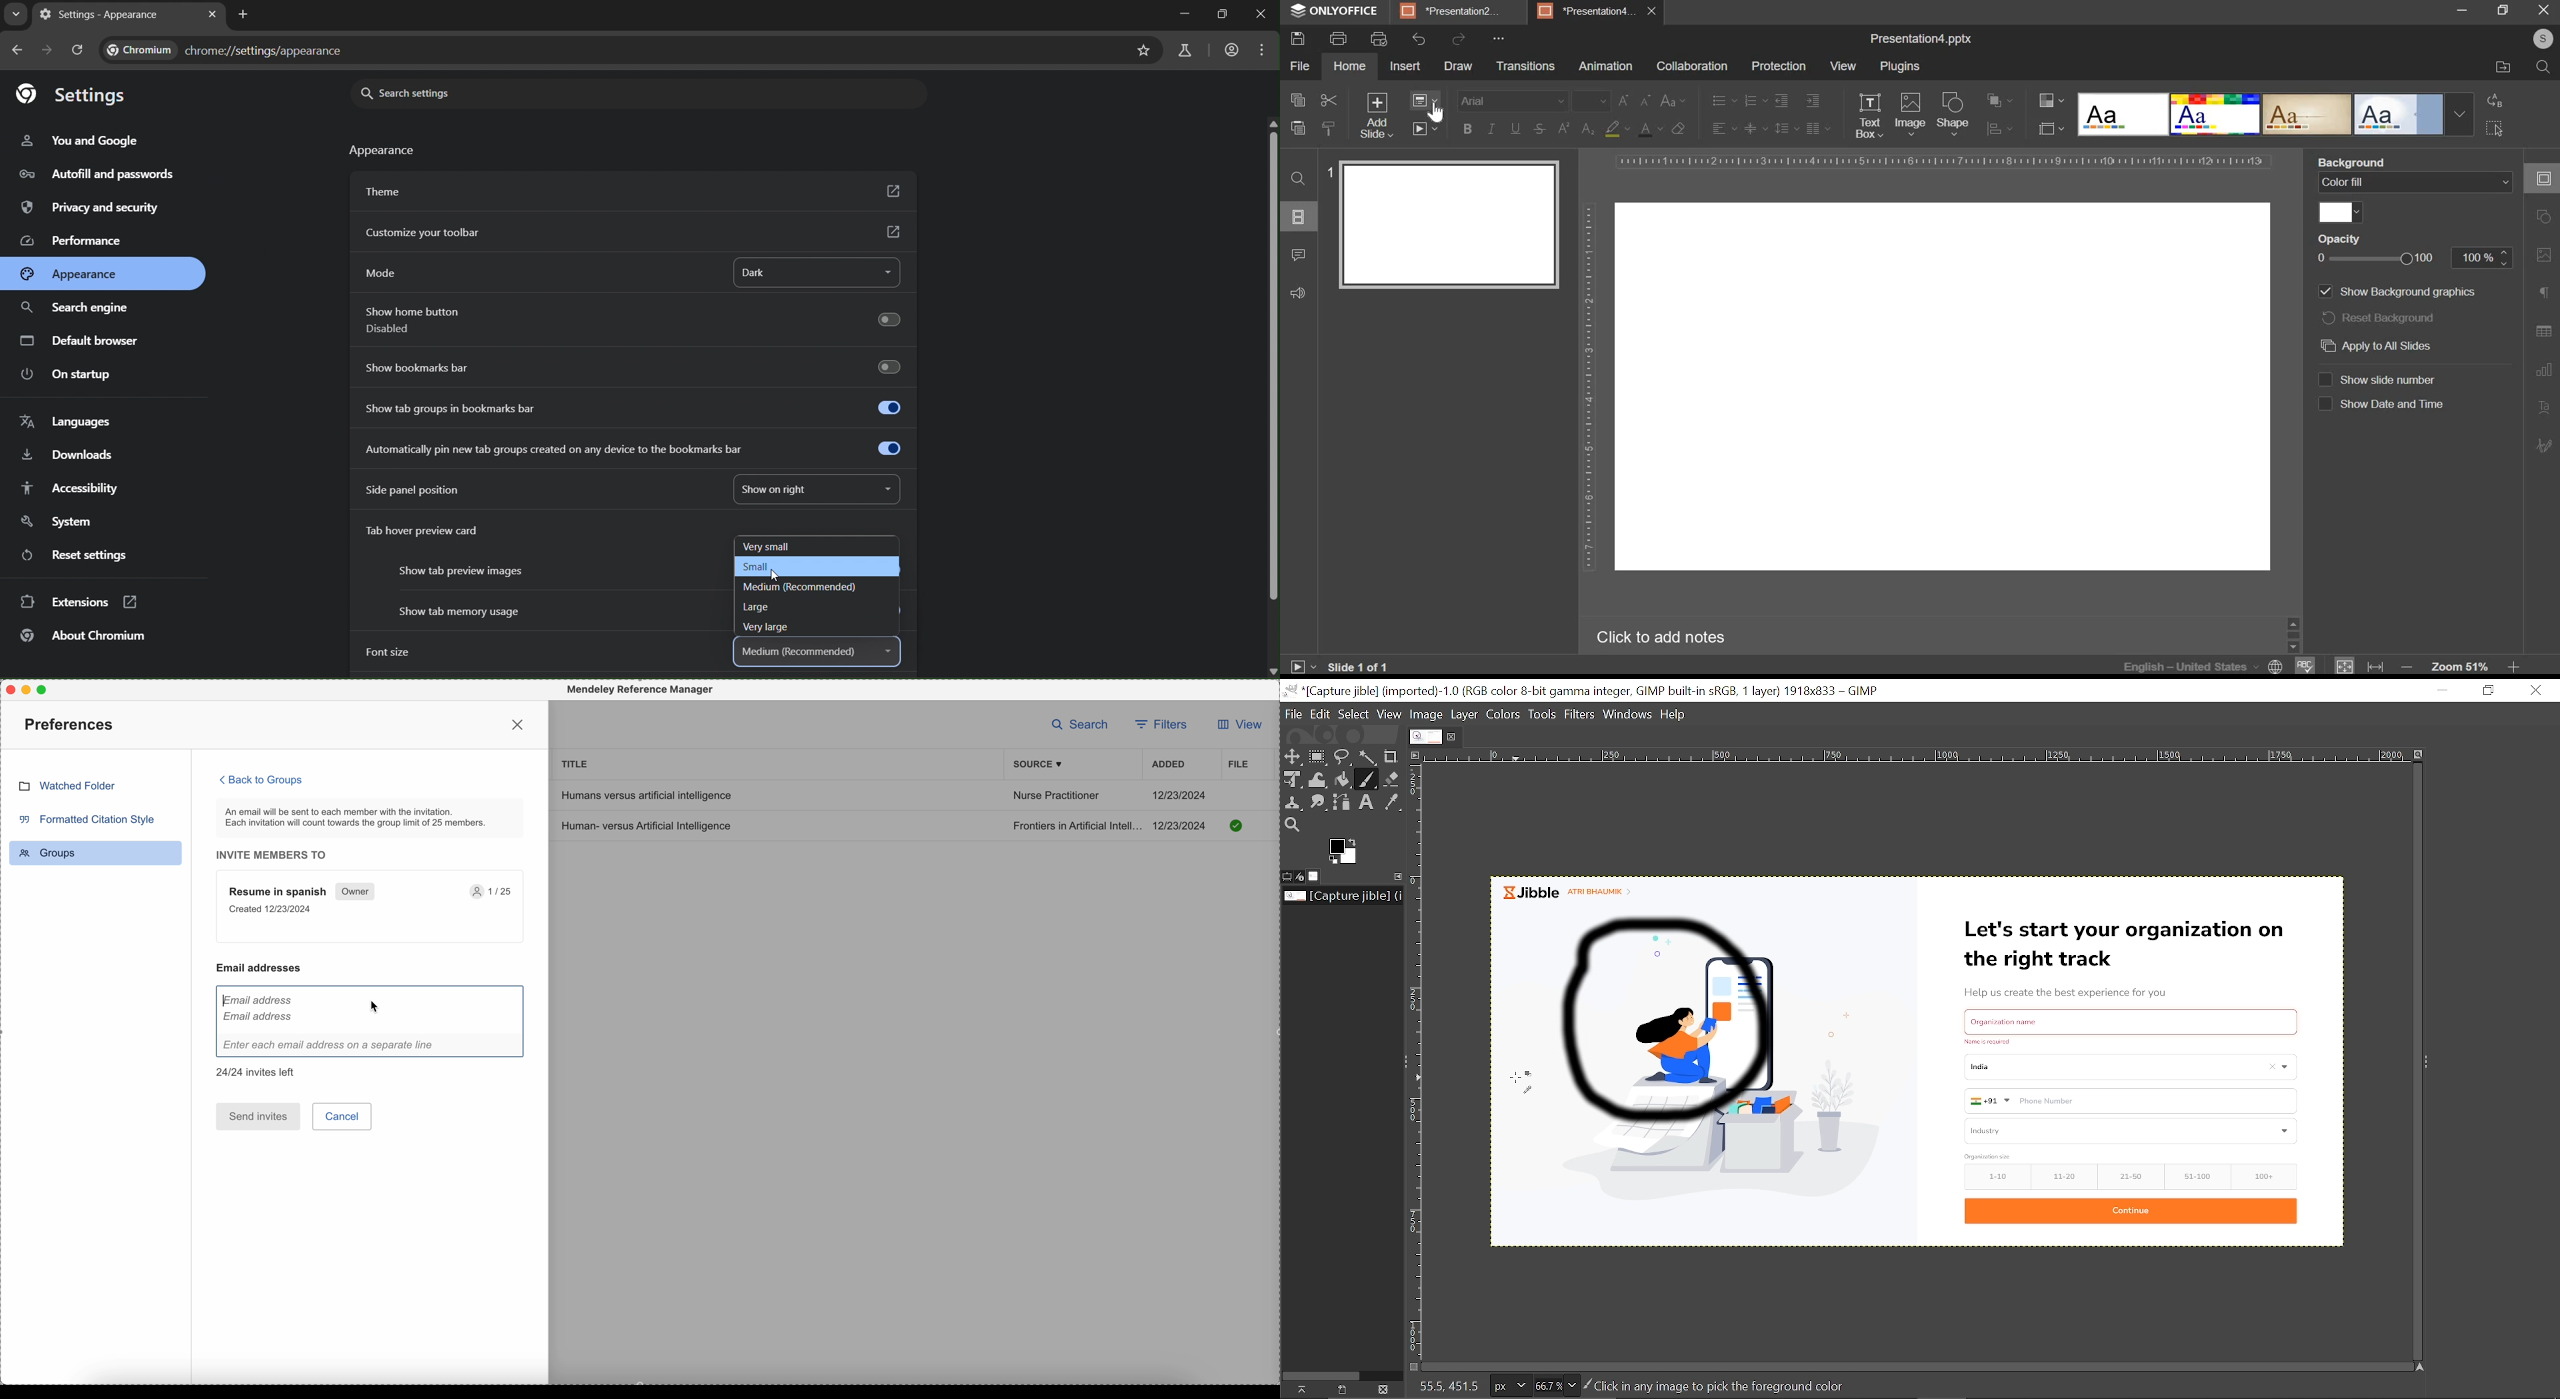 The width and height of the screenshot is (2576, 1400). I want to click on close, so click(519, 724).